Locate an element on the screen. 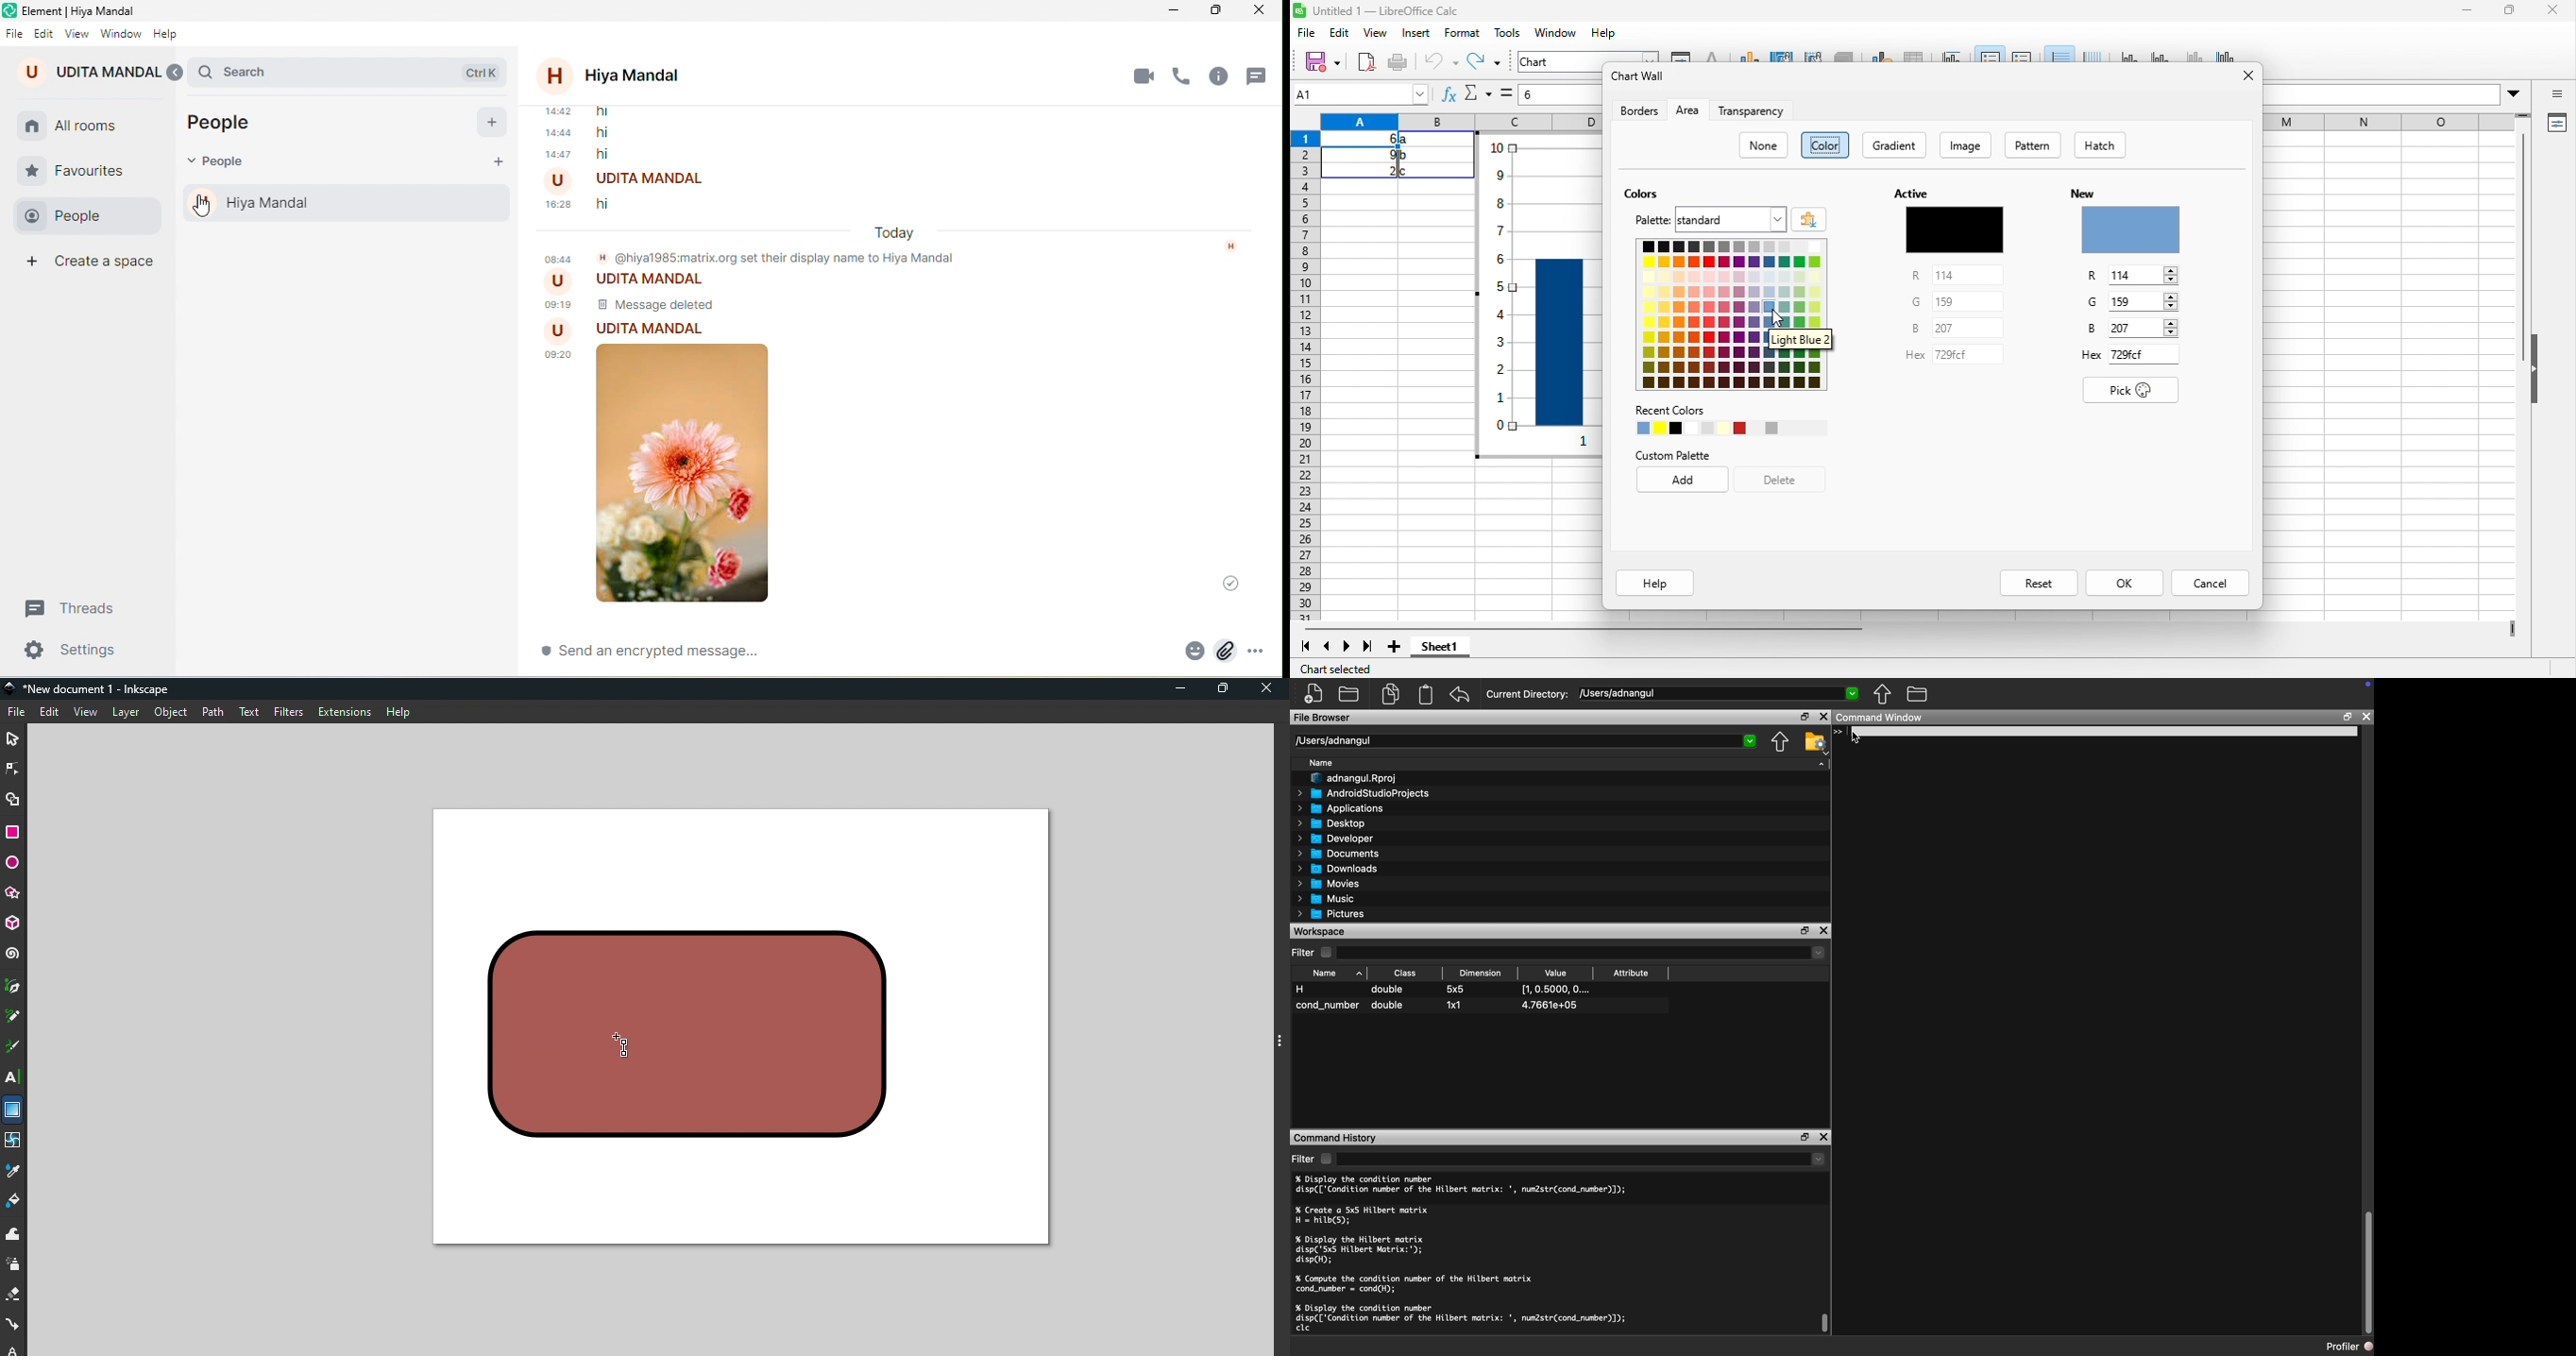  Copy is located at coordinates (1390, 693).